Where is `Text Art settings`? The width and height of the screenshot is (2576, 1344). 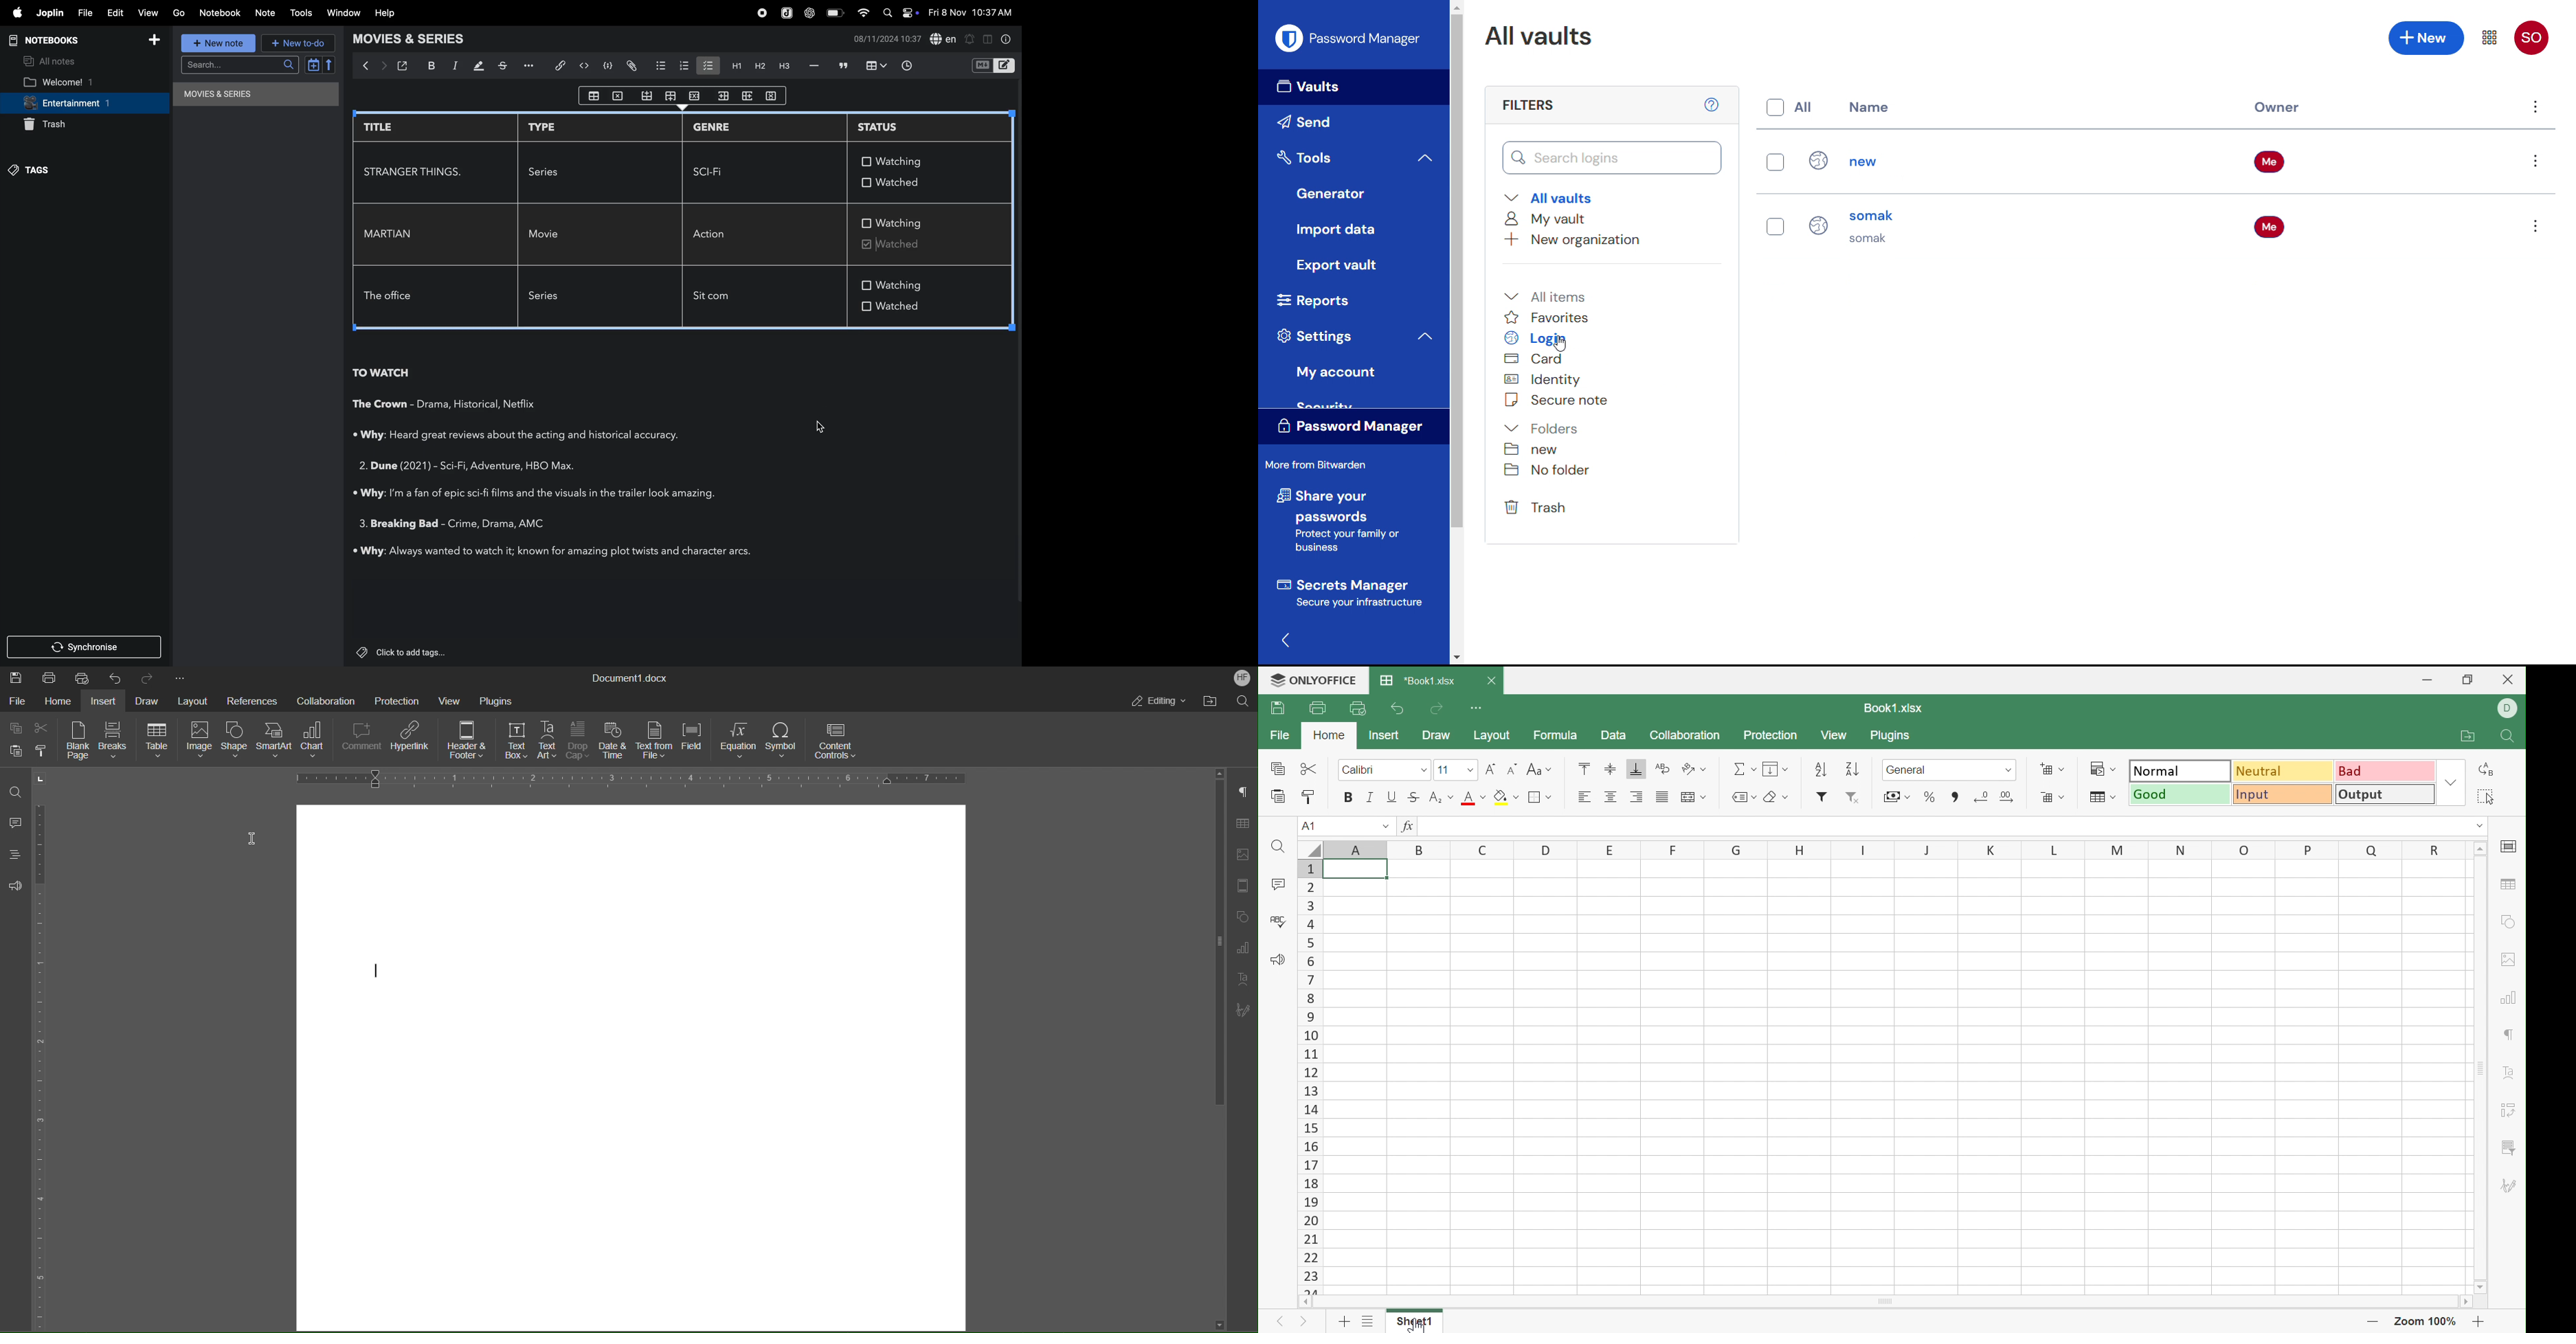
Text Art settings is located at coordinates (2510, 1070).